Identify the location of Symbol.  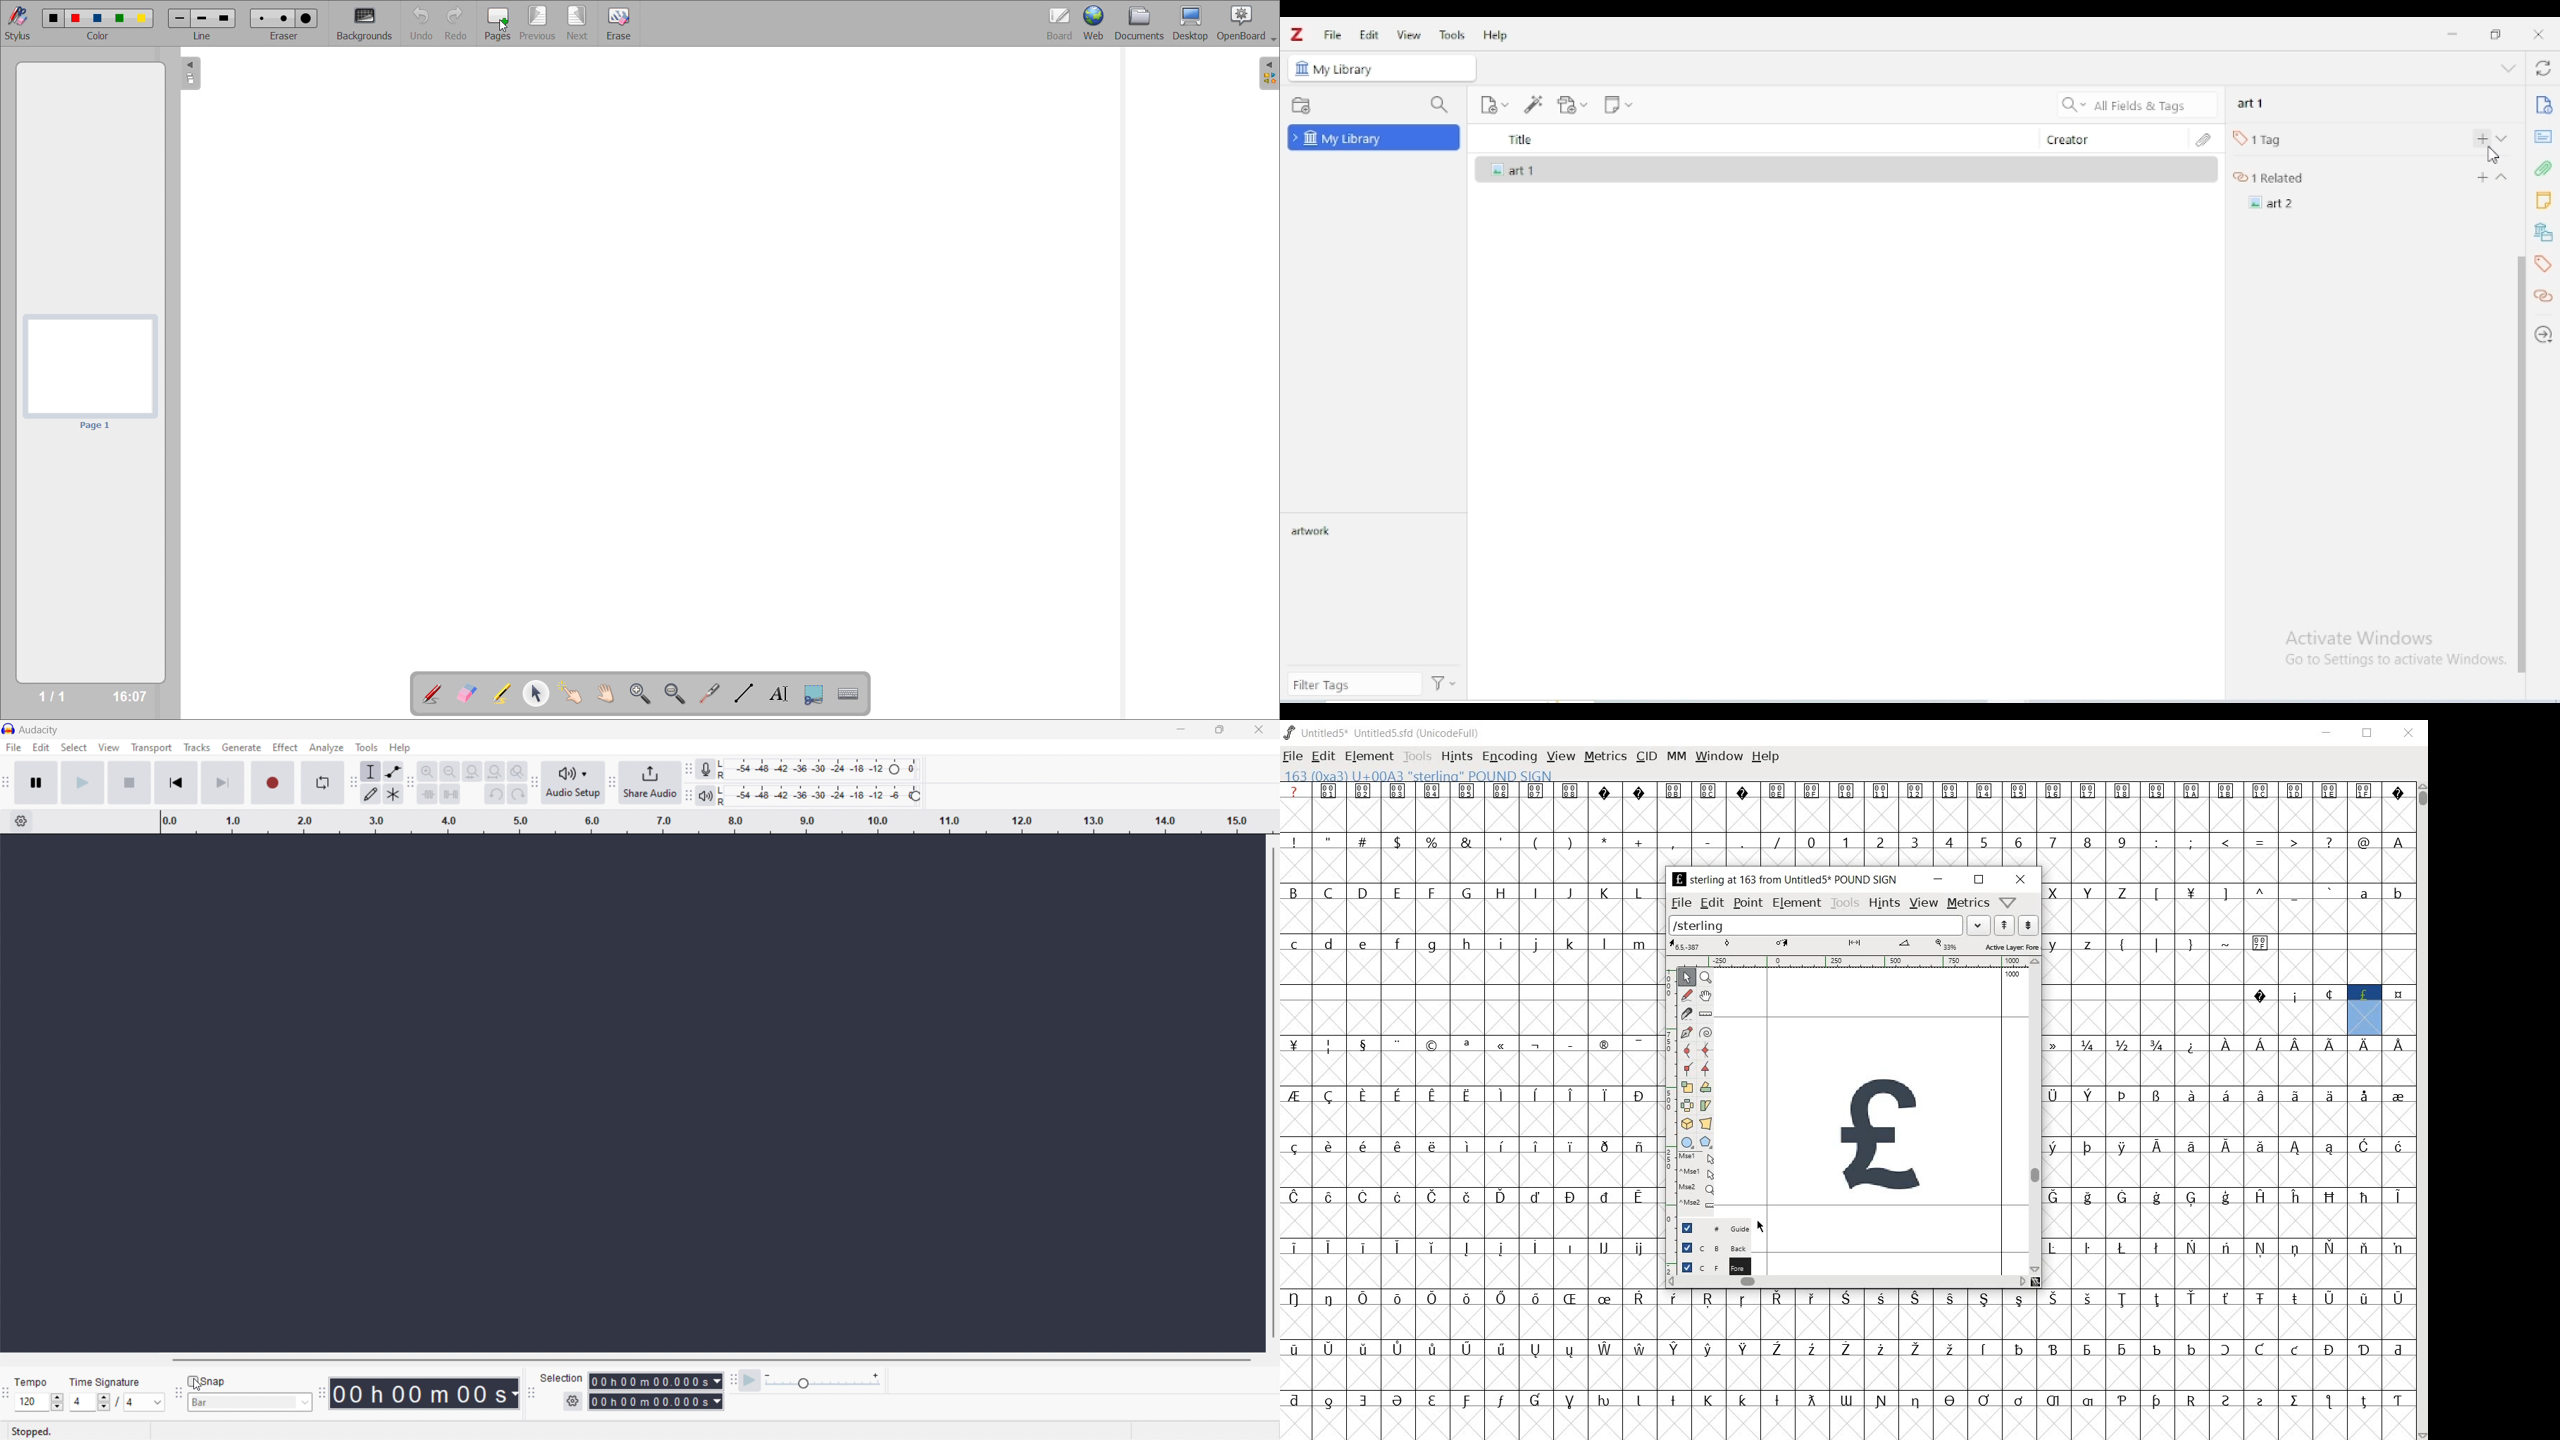
(1881, 1401).